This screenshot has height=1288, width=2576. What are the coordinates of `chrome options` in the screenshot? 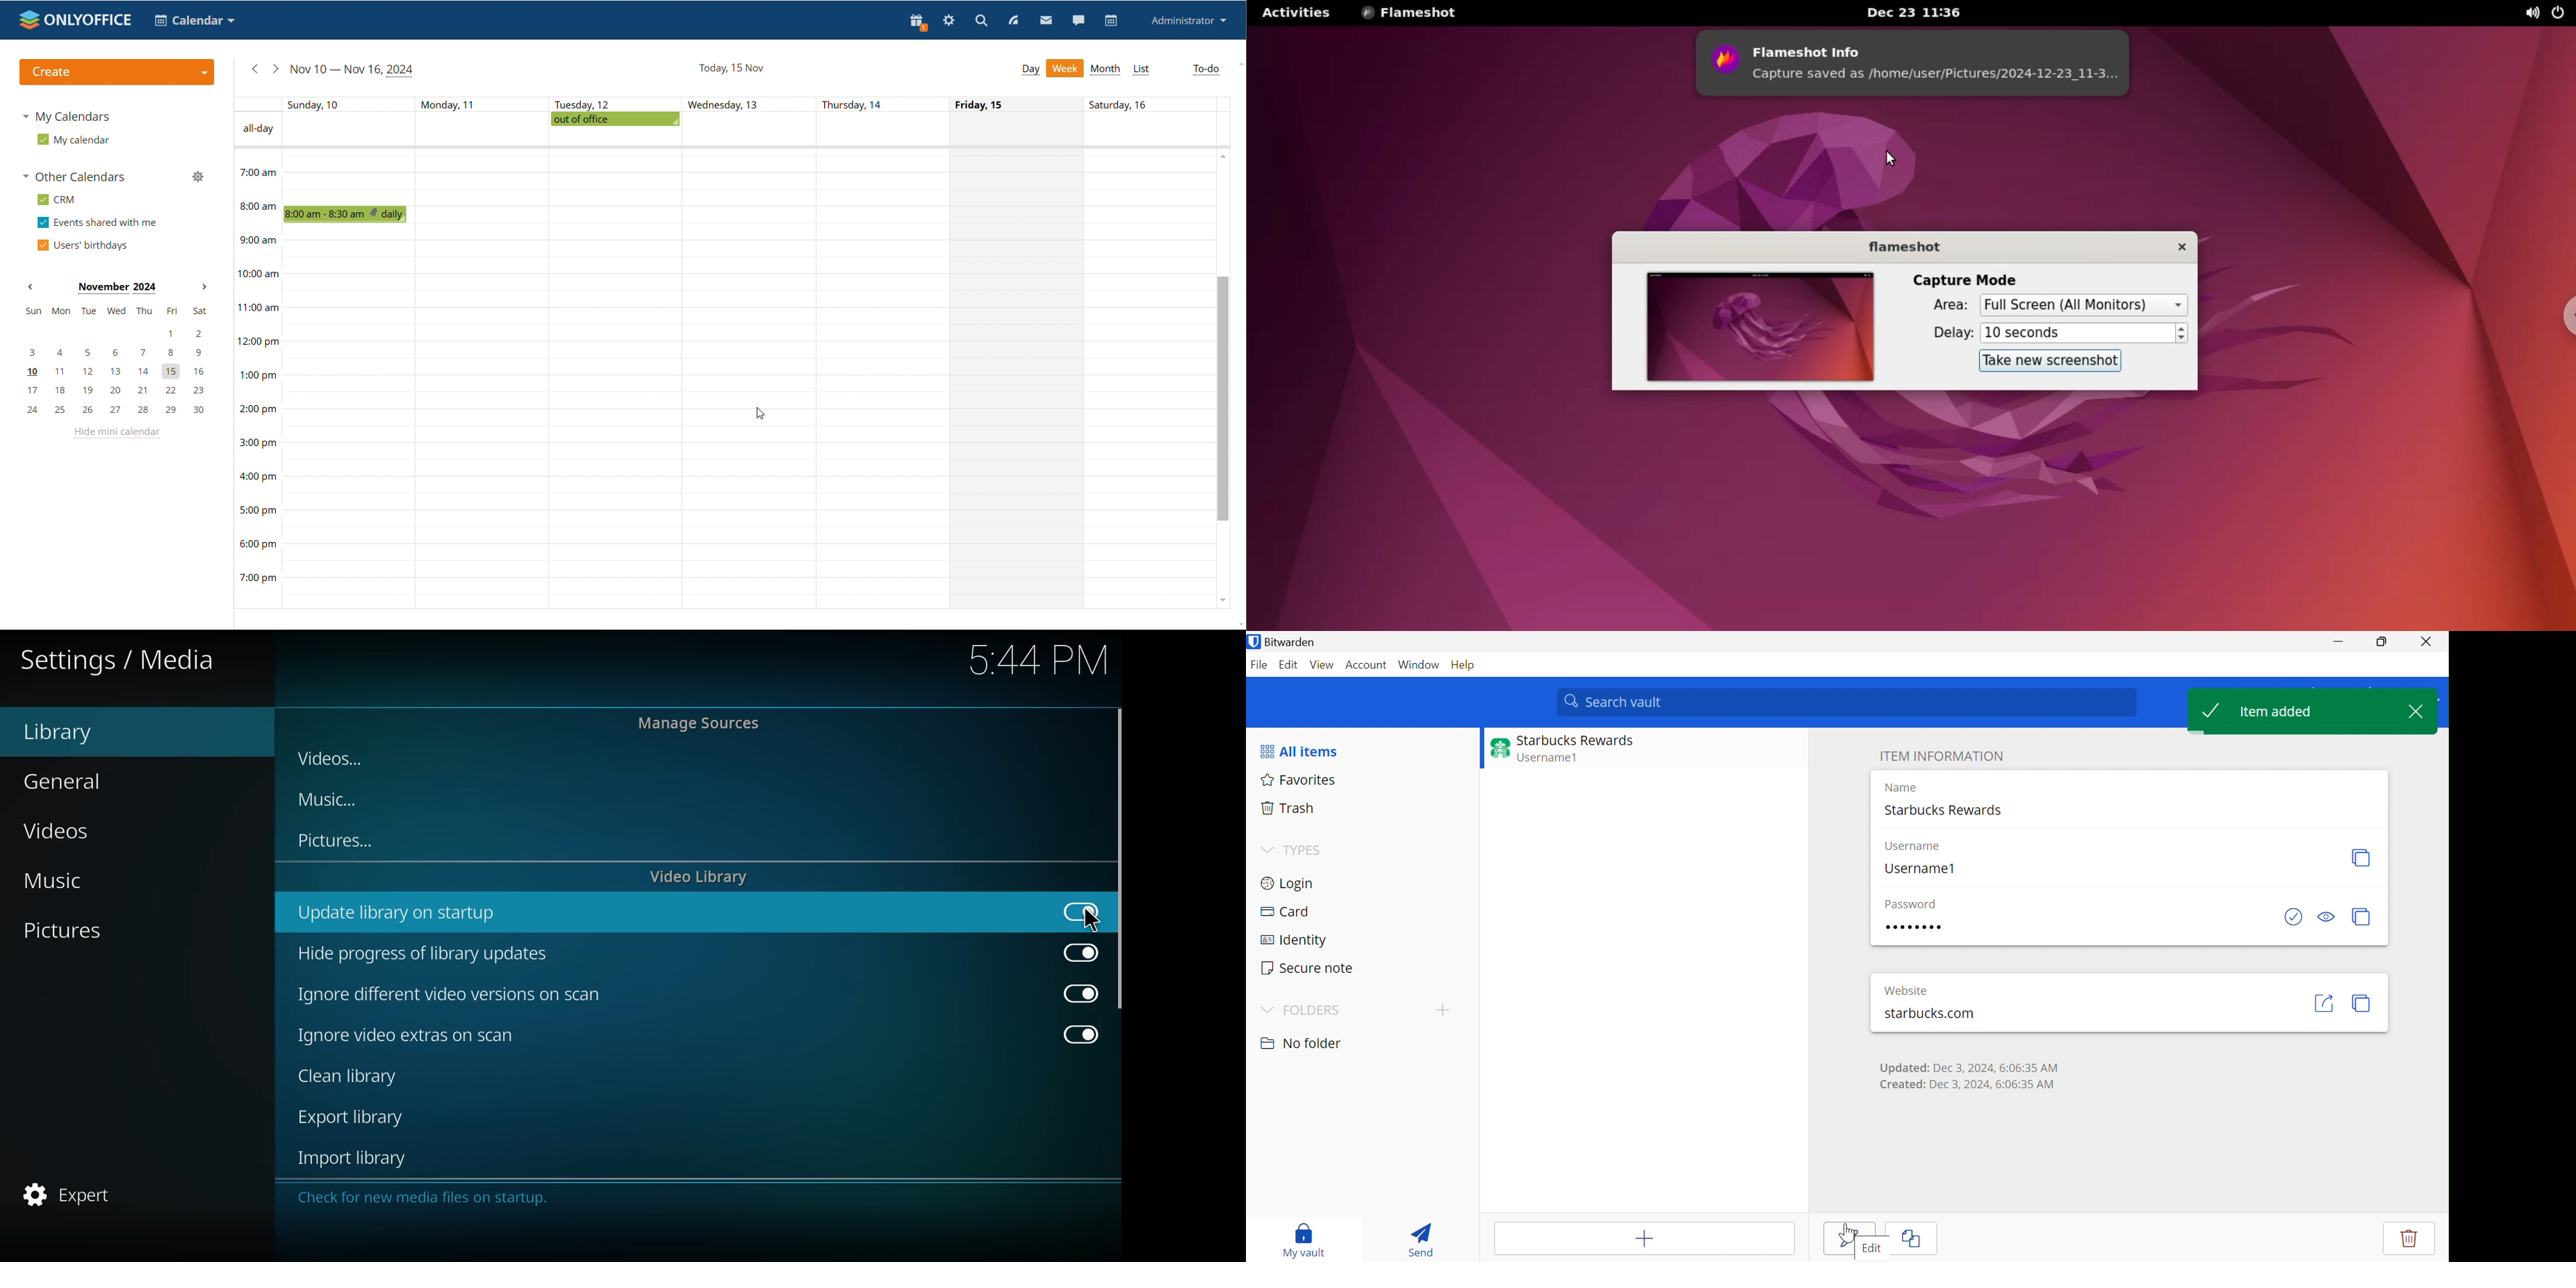 It's located at (2563, 313).